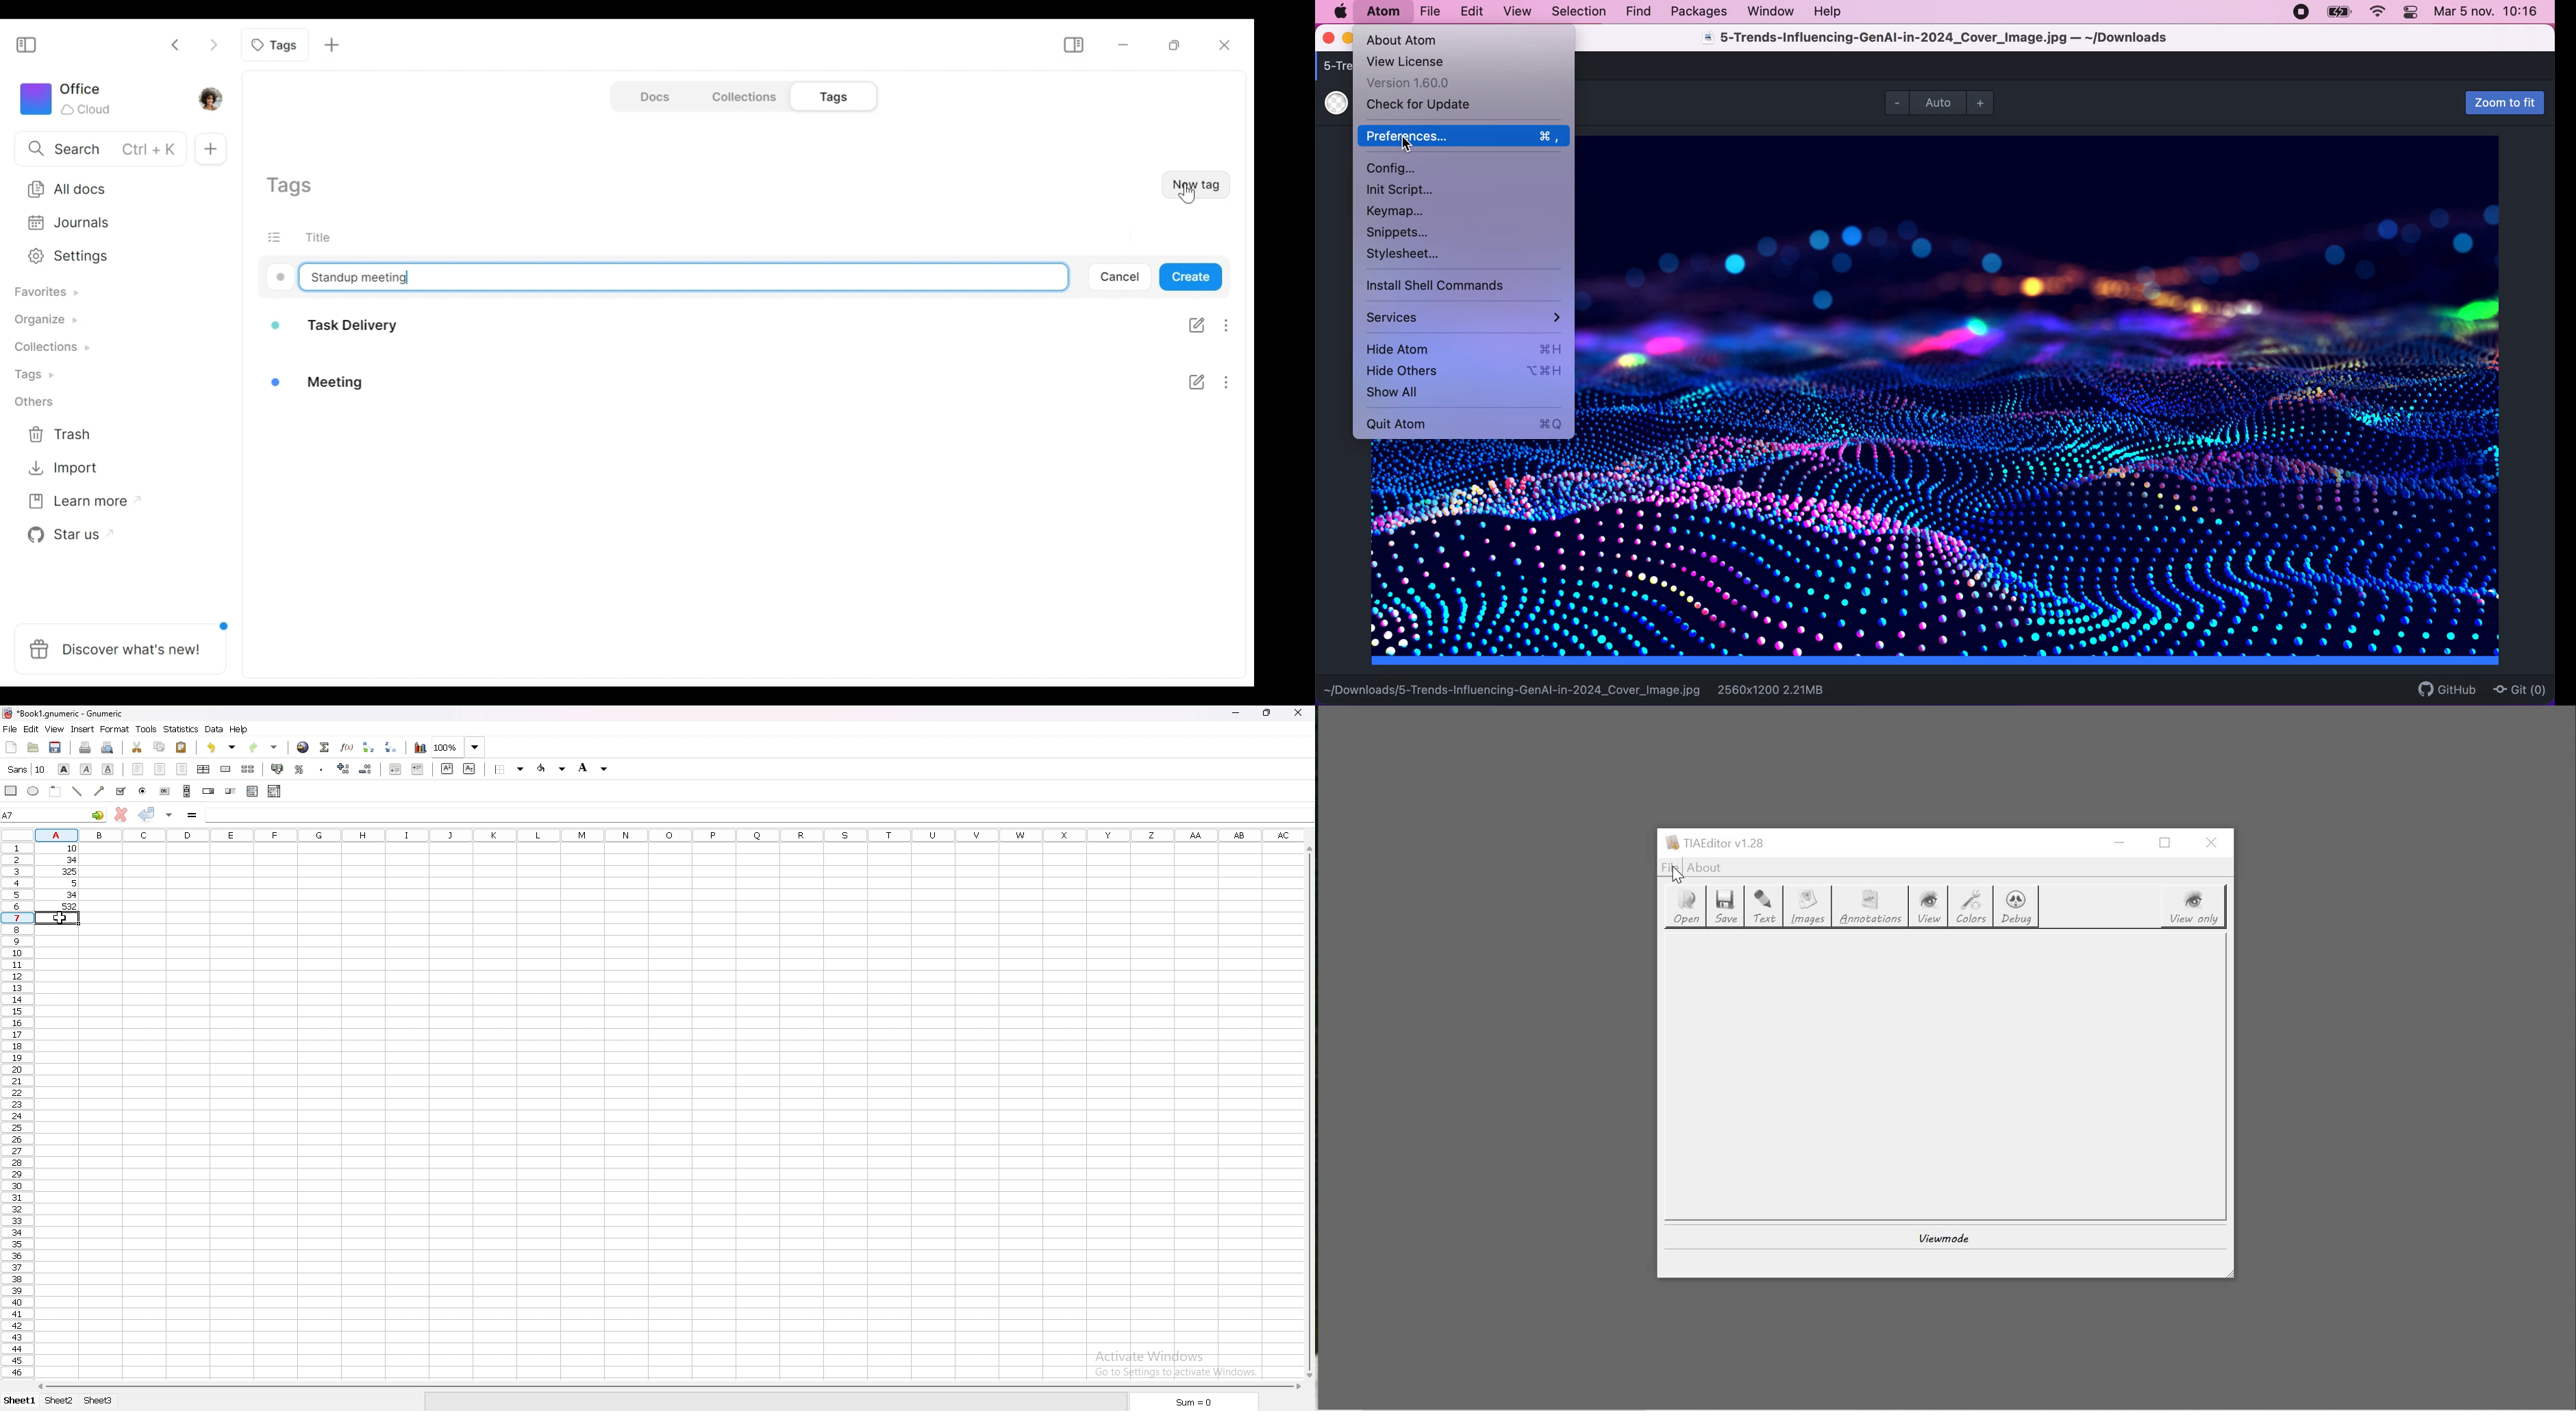 This screenshot has height=1428, width=2576. What do you see at coordinates (1191, 278) in the screenshot?
I see `Create` at bounding box center [1191, 278].